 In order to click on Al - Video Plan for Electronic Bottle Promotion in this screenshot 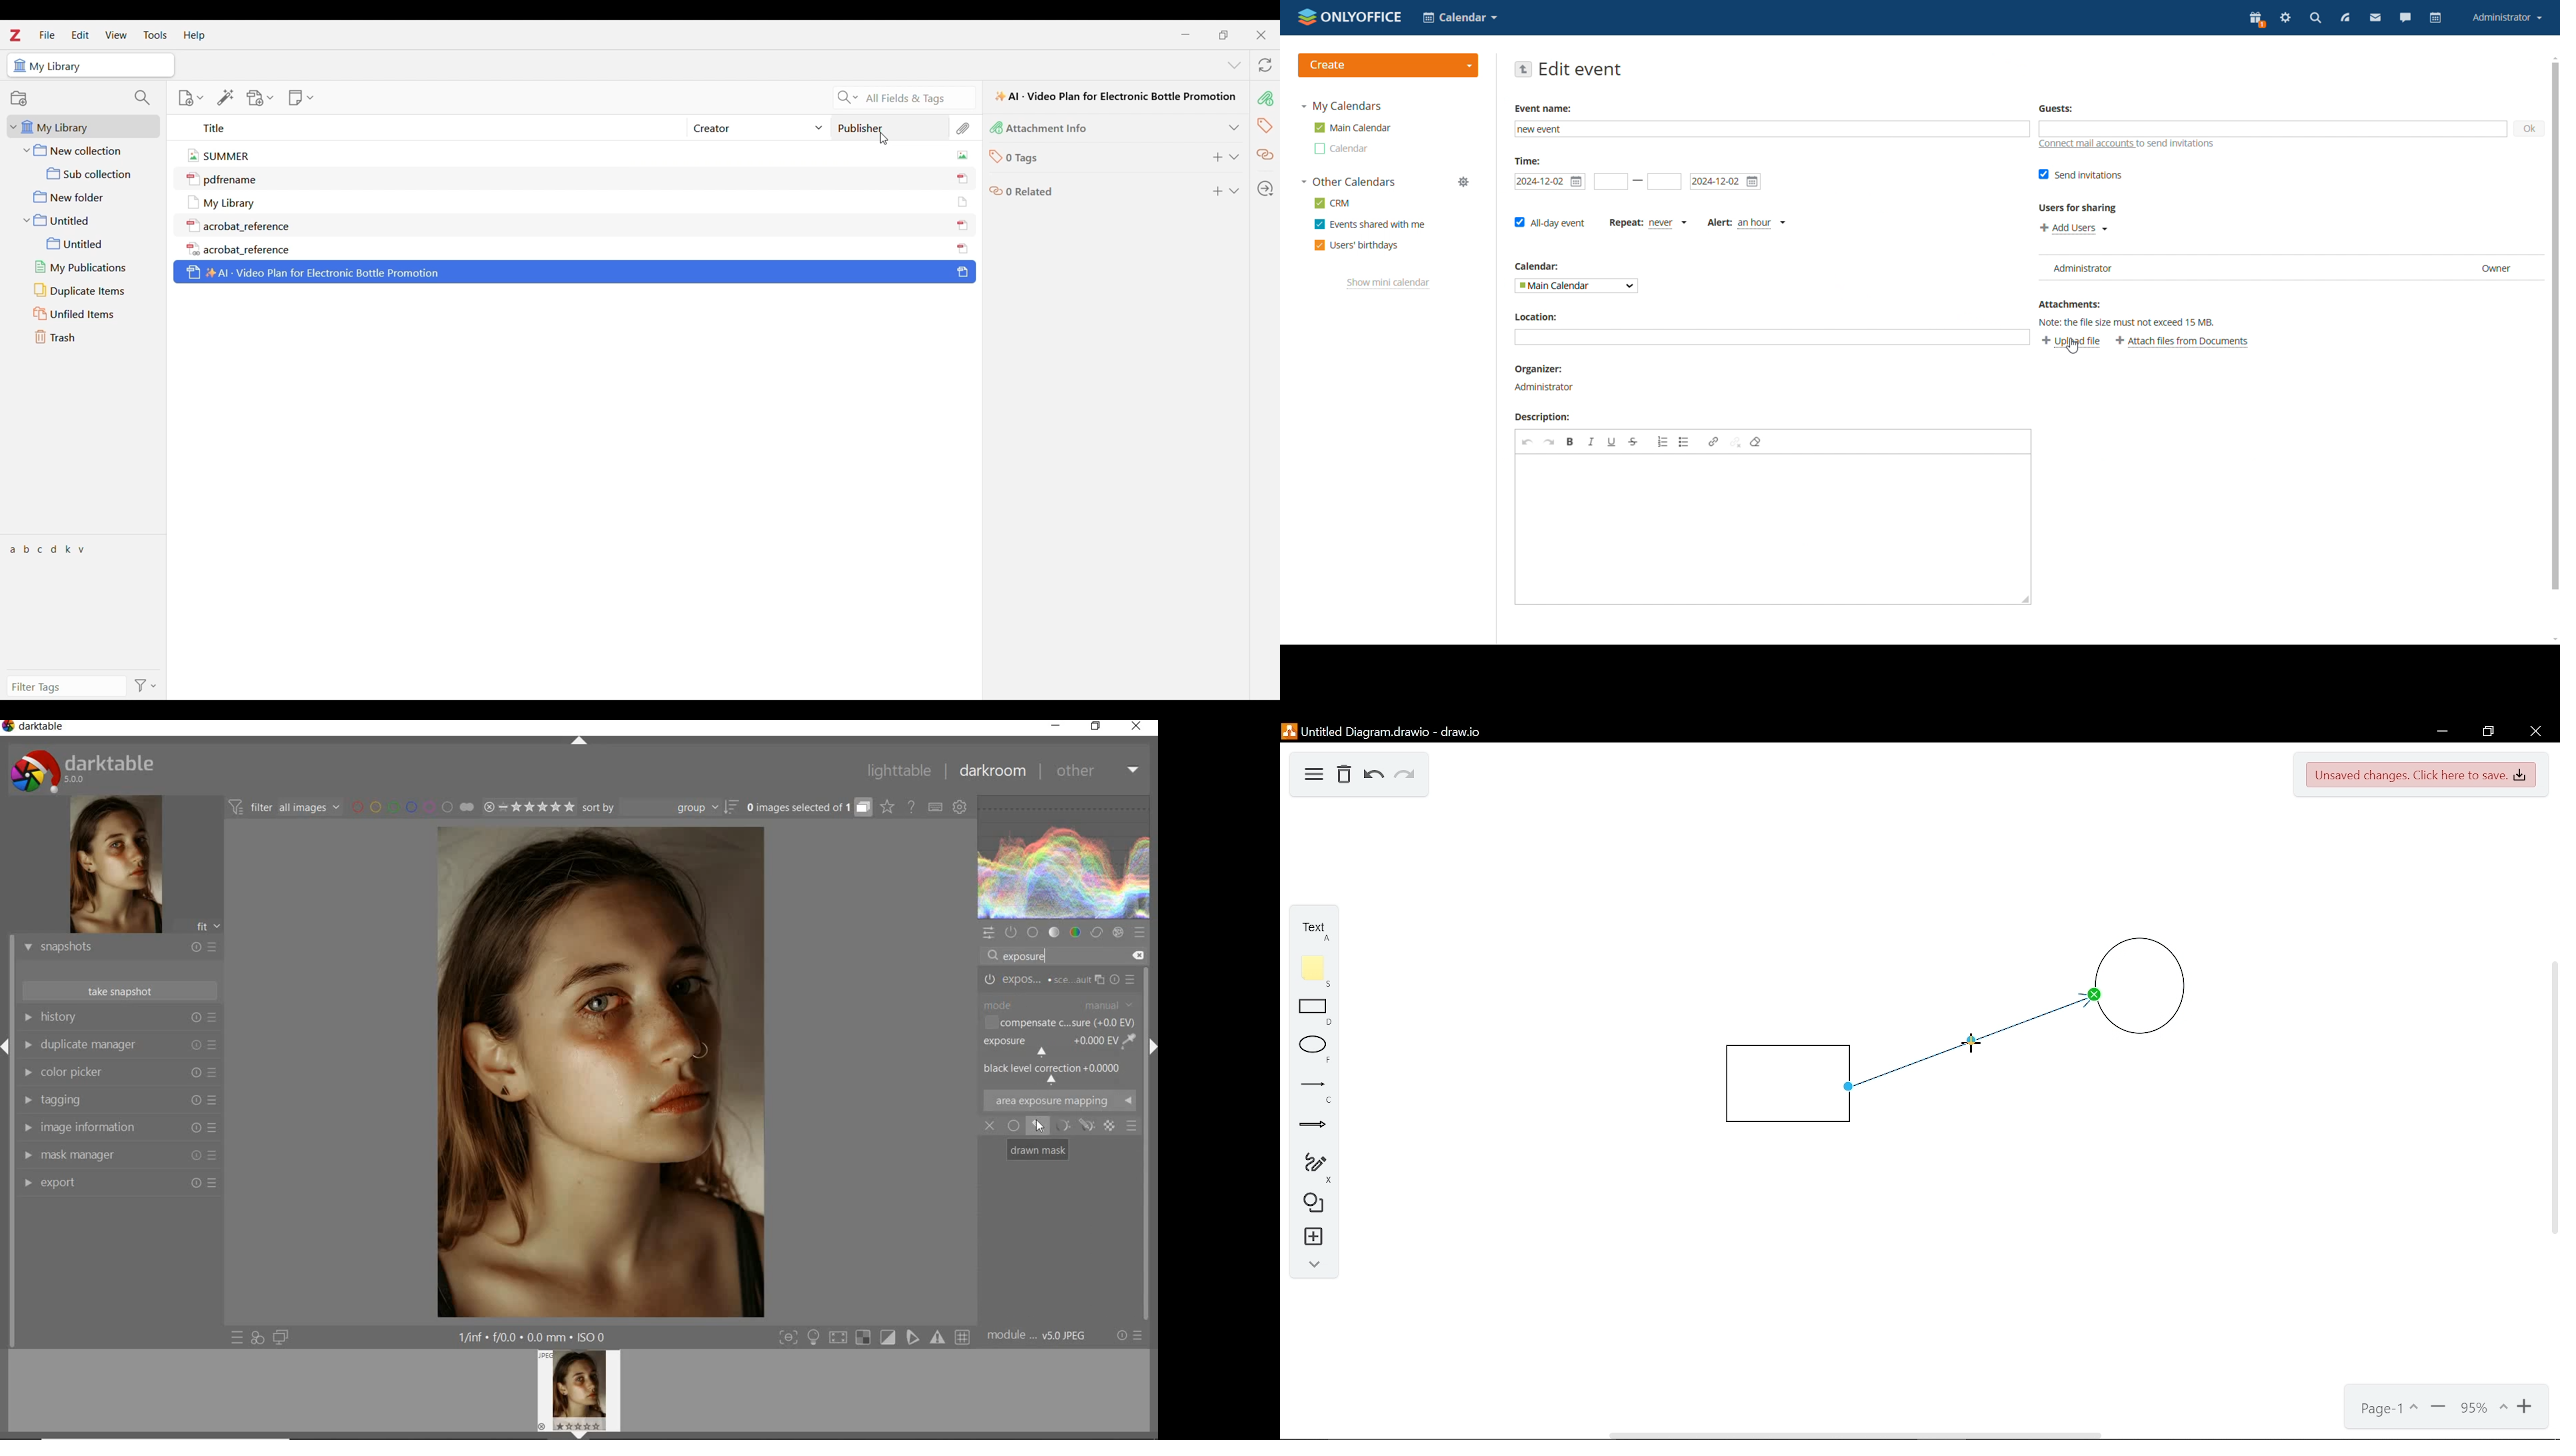, I will do `click(1115, 96)`.